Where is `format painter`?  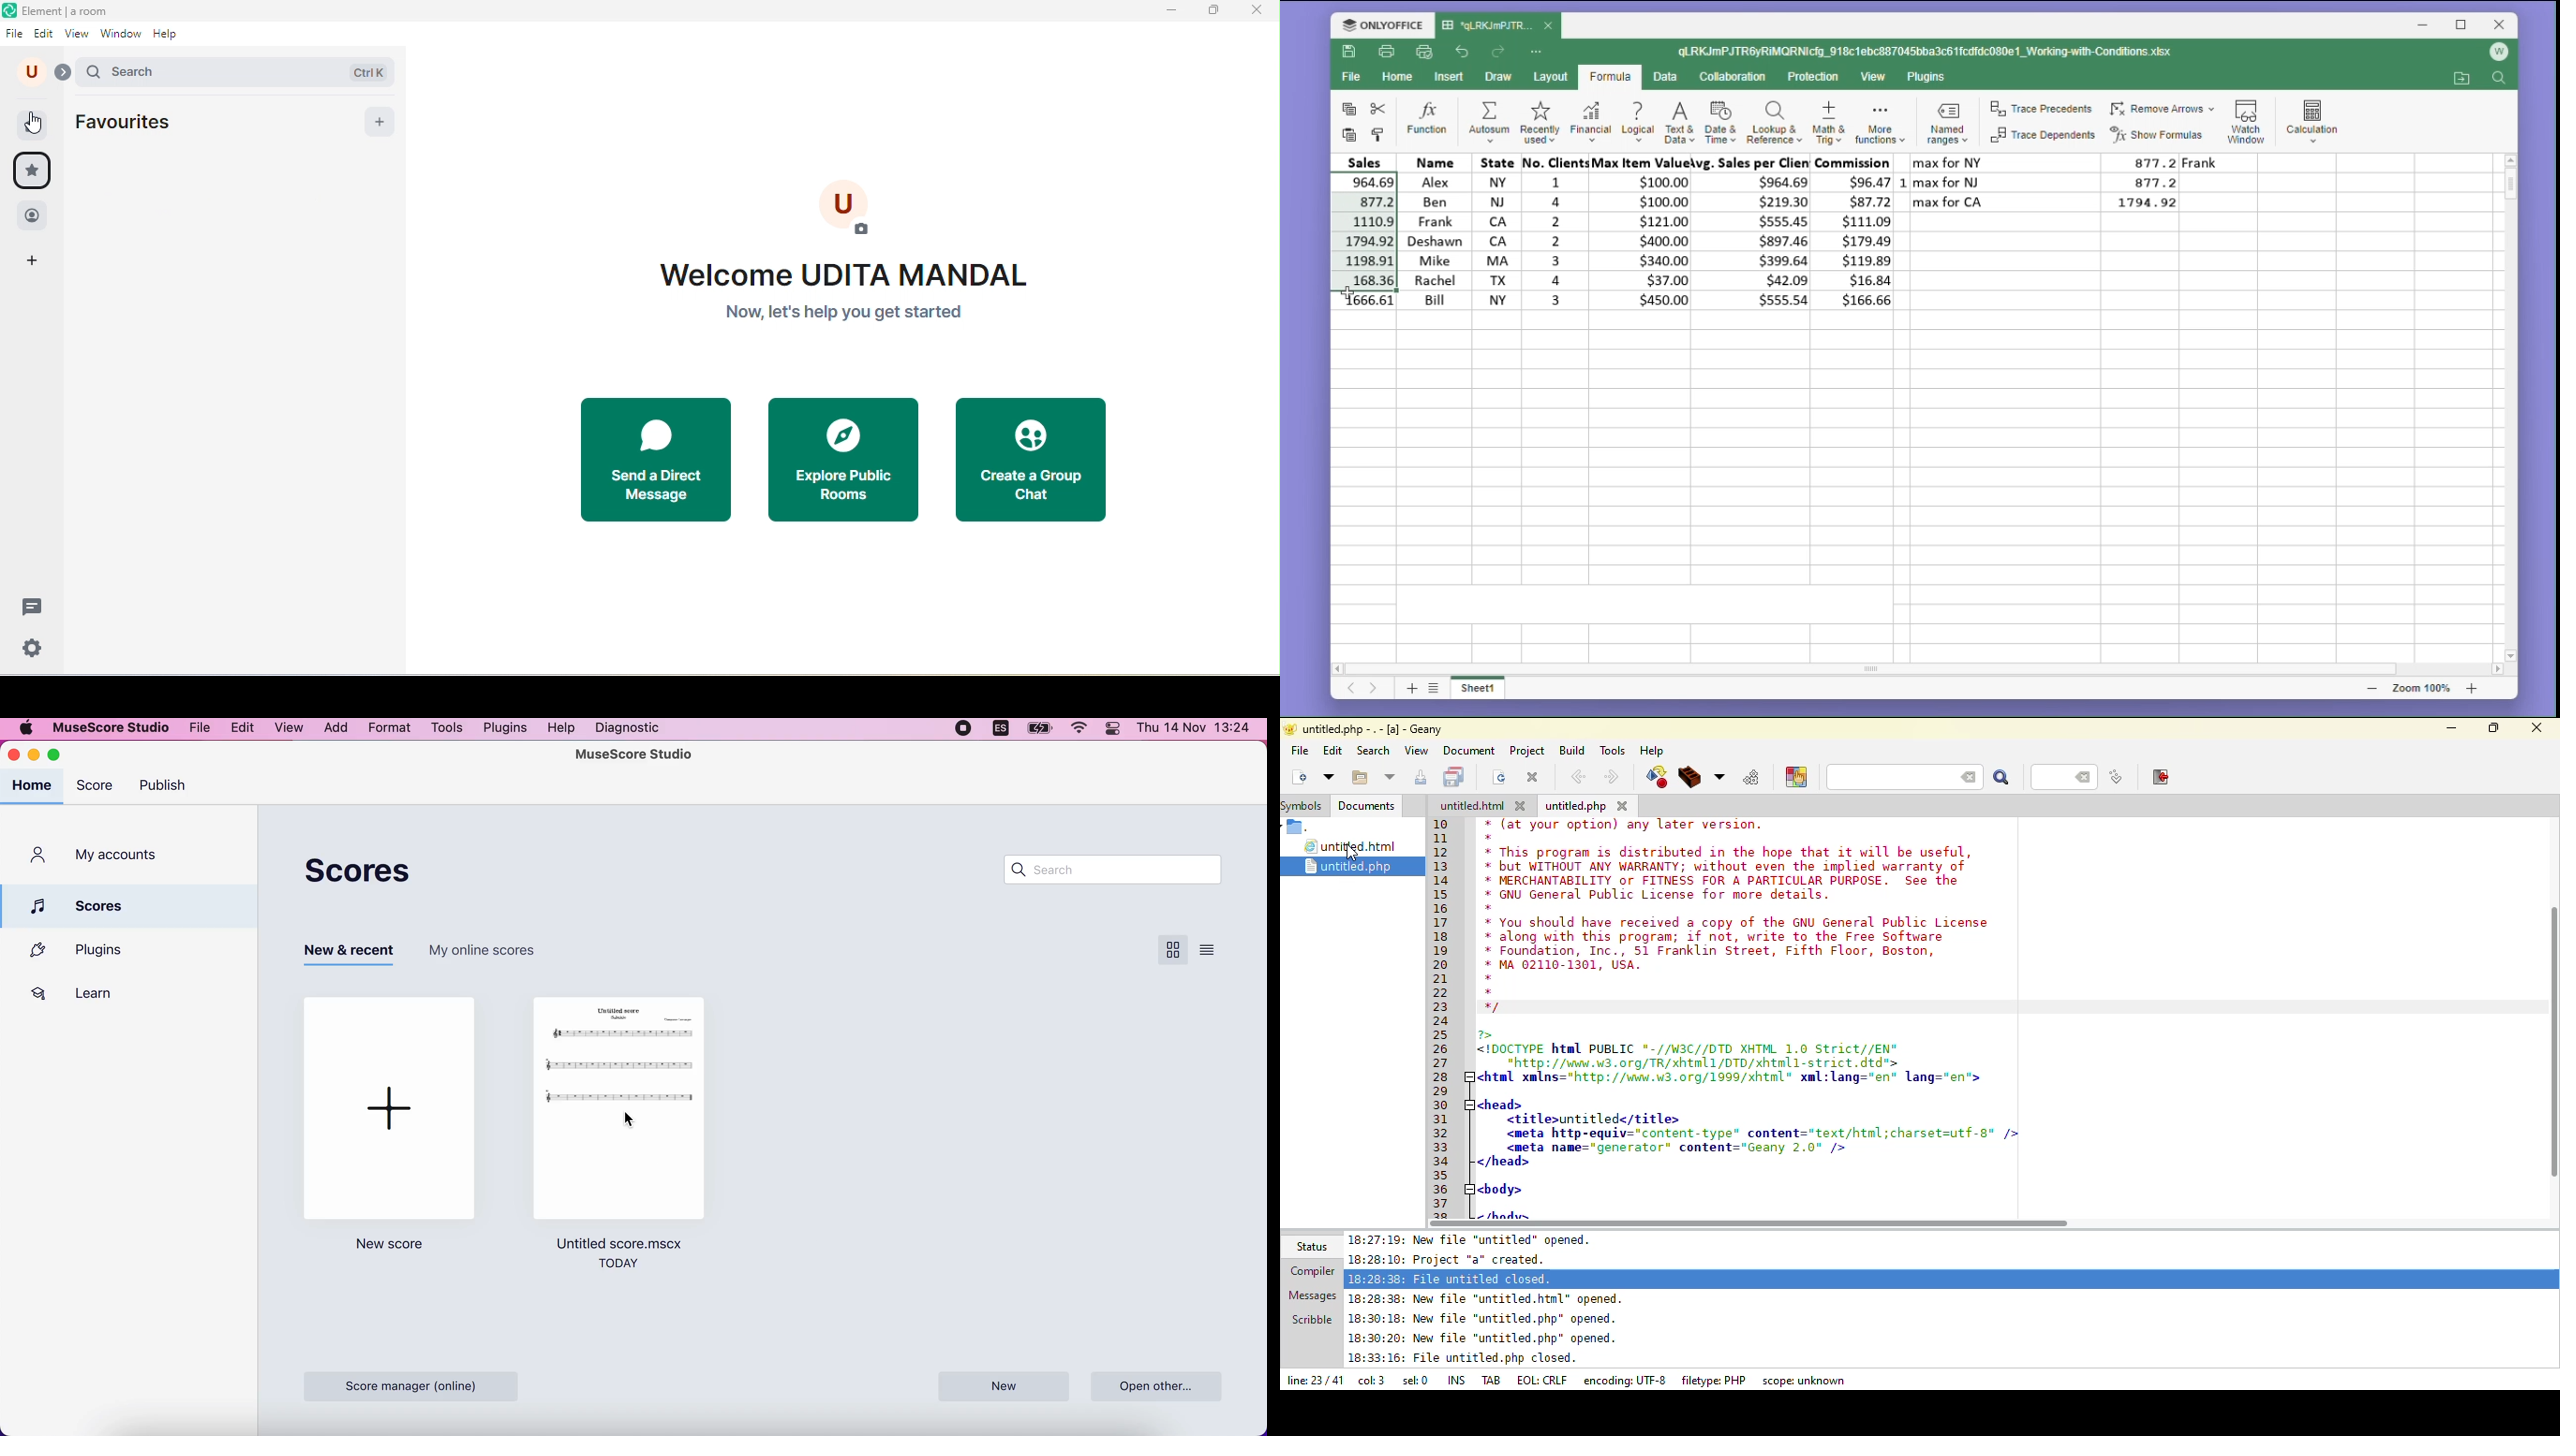 format painter is located at coordinates (1380, 134).